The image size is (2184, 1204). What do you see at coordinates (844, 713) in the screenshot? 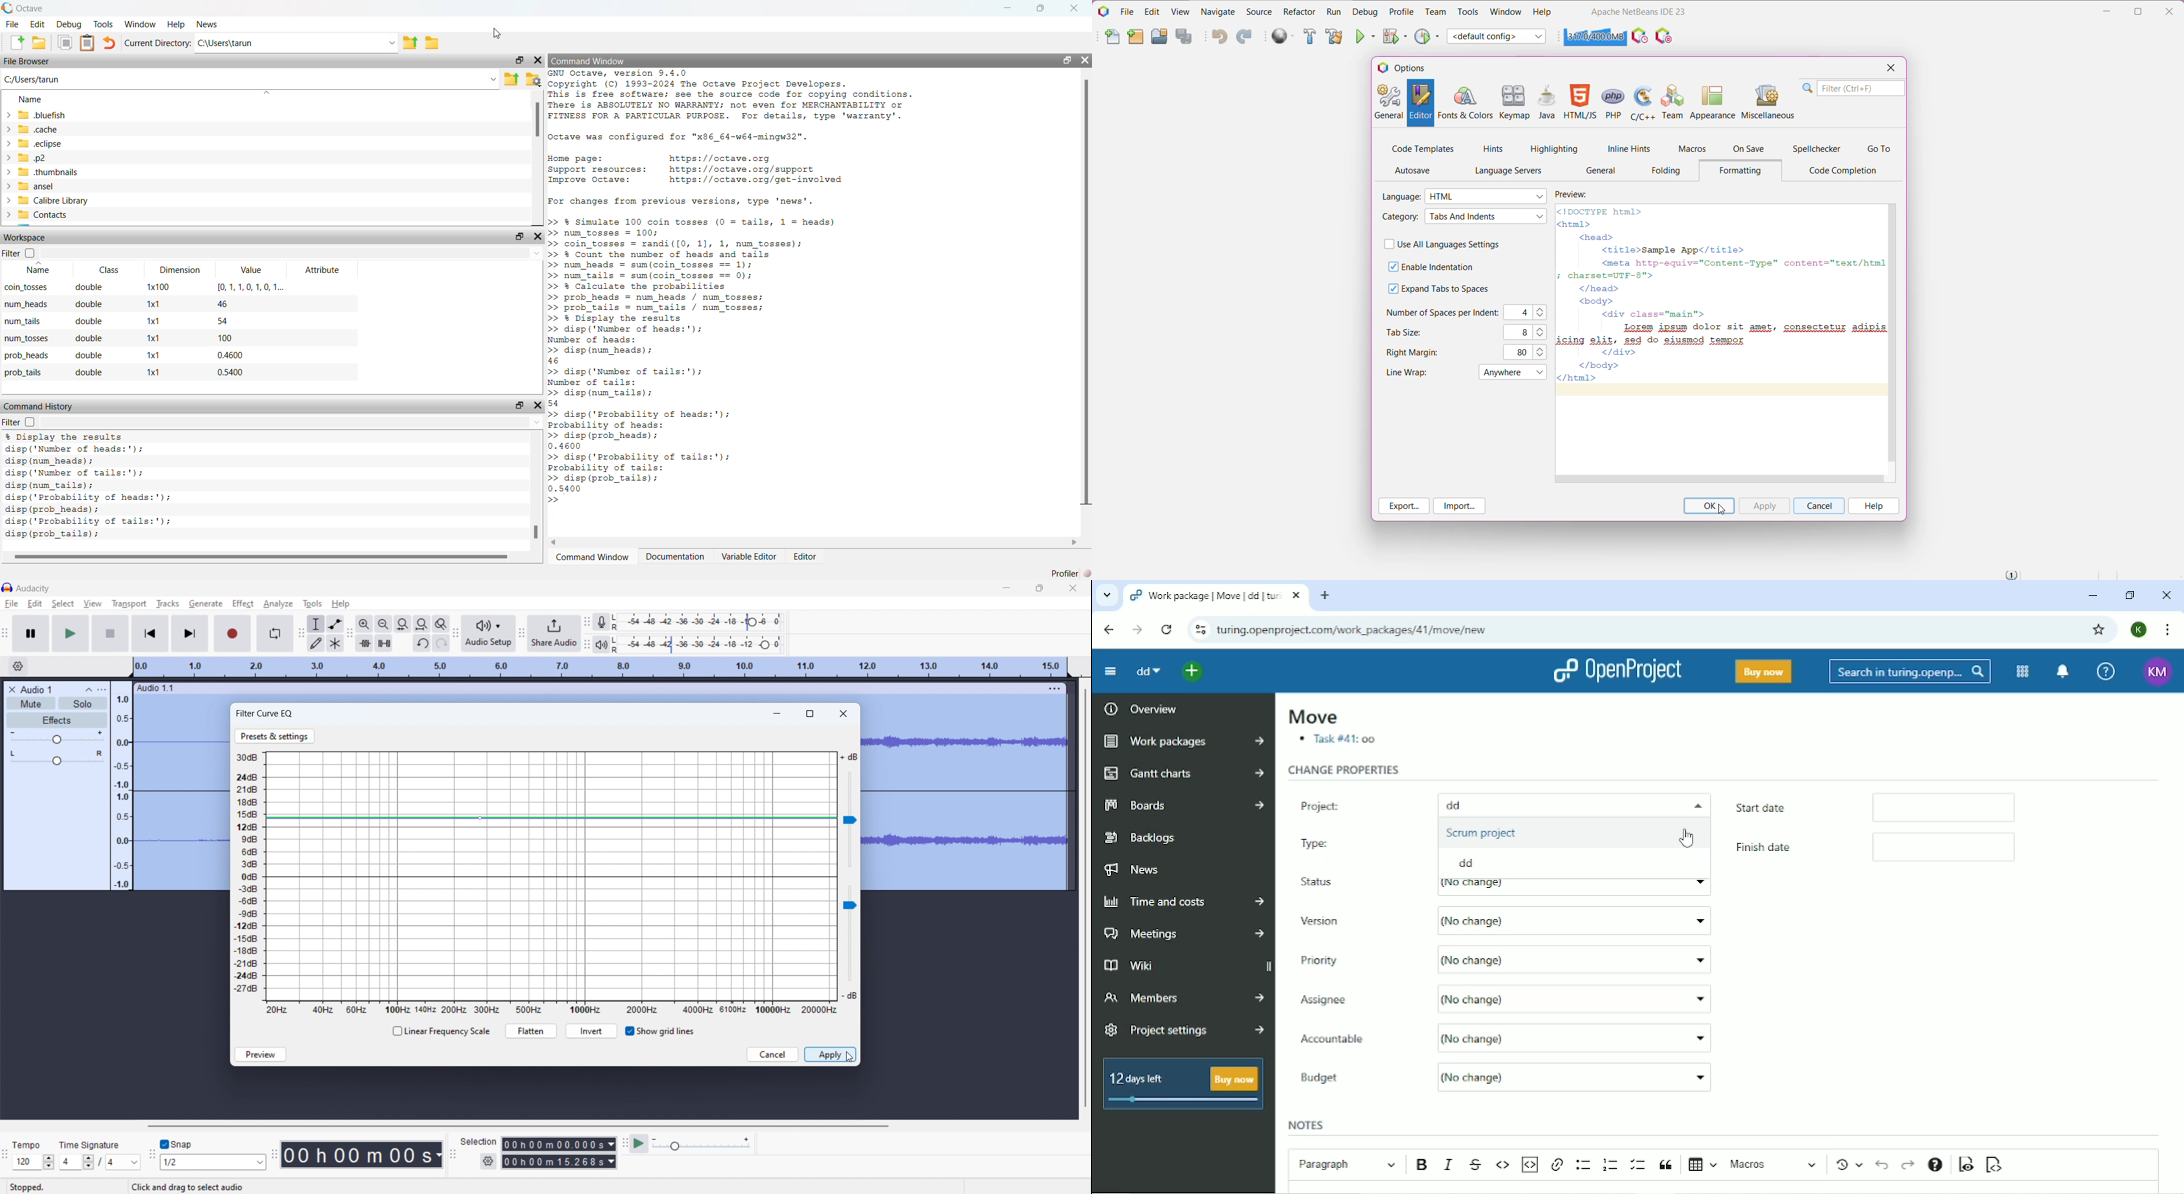
I see `close` at bounding box center [844, 713].